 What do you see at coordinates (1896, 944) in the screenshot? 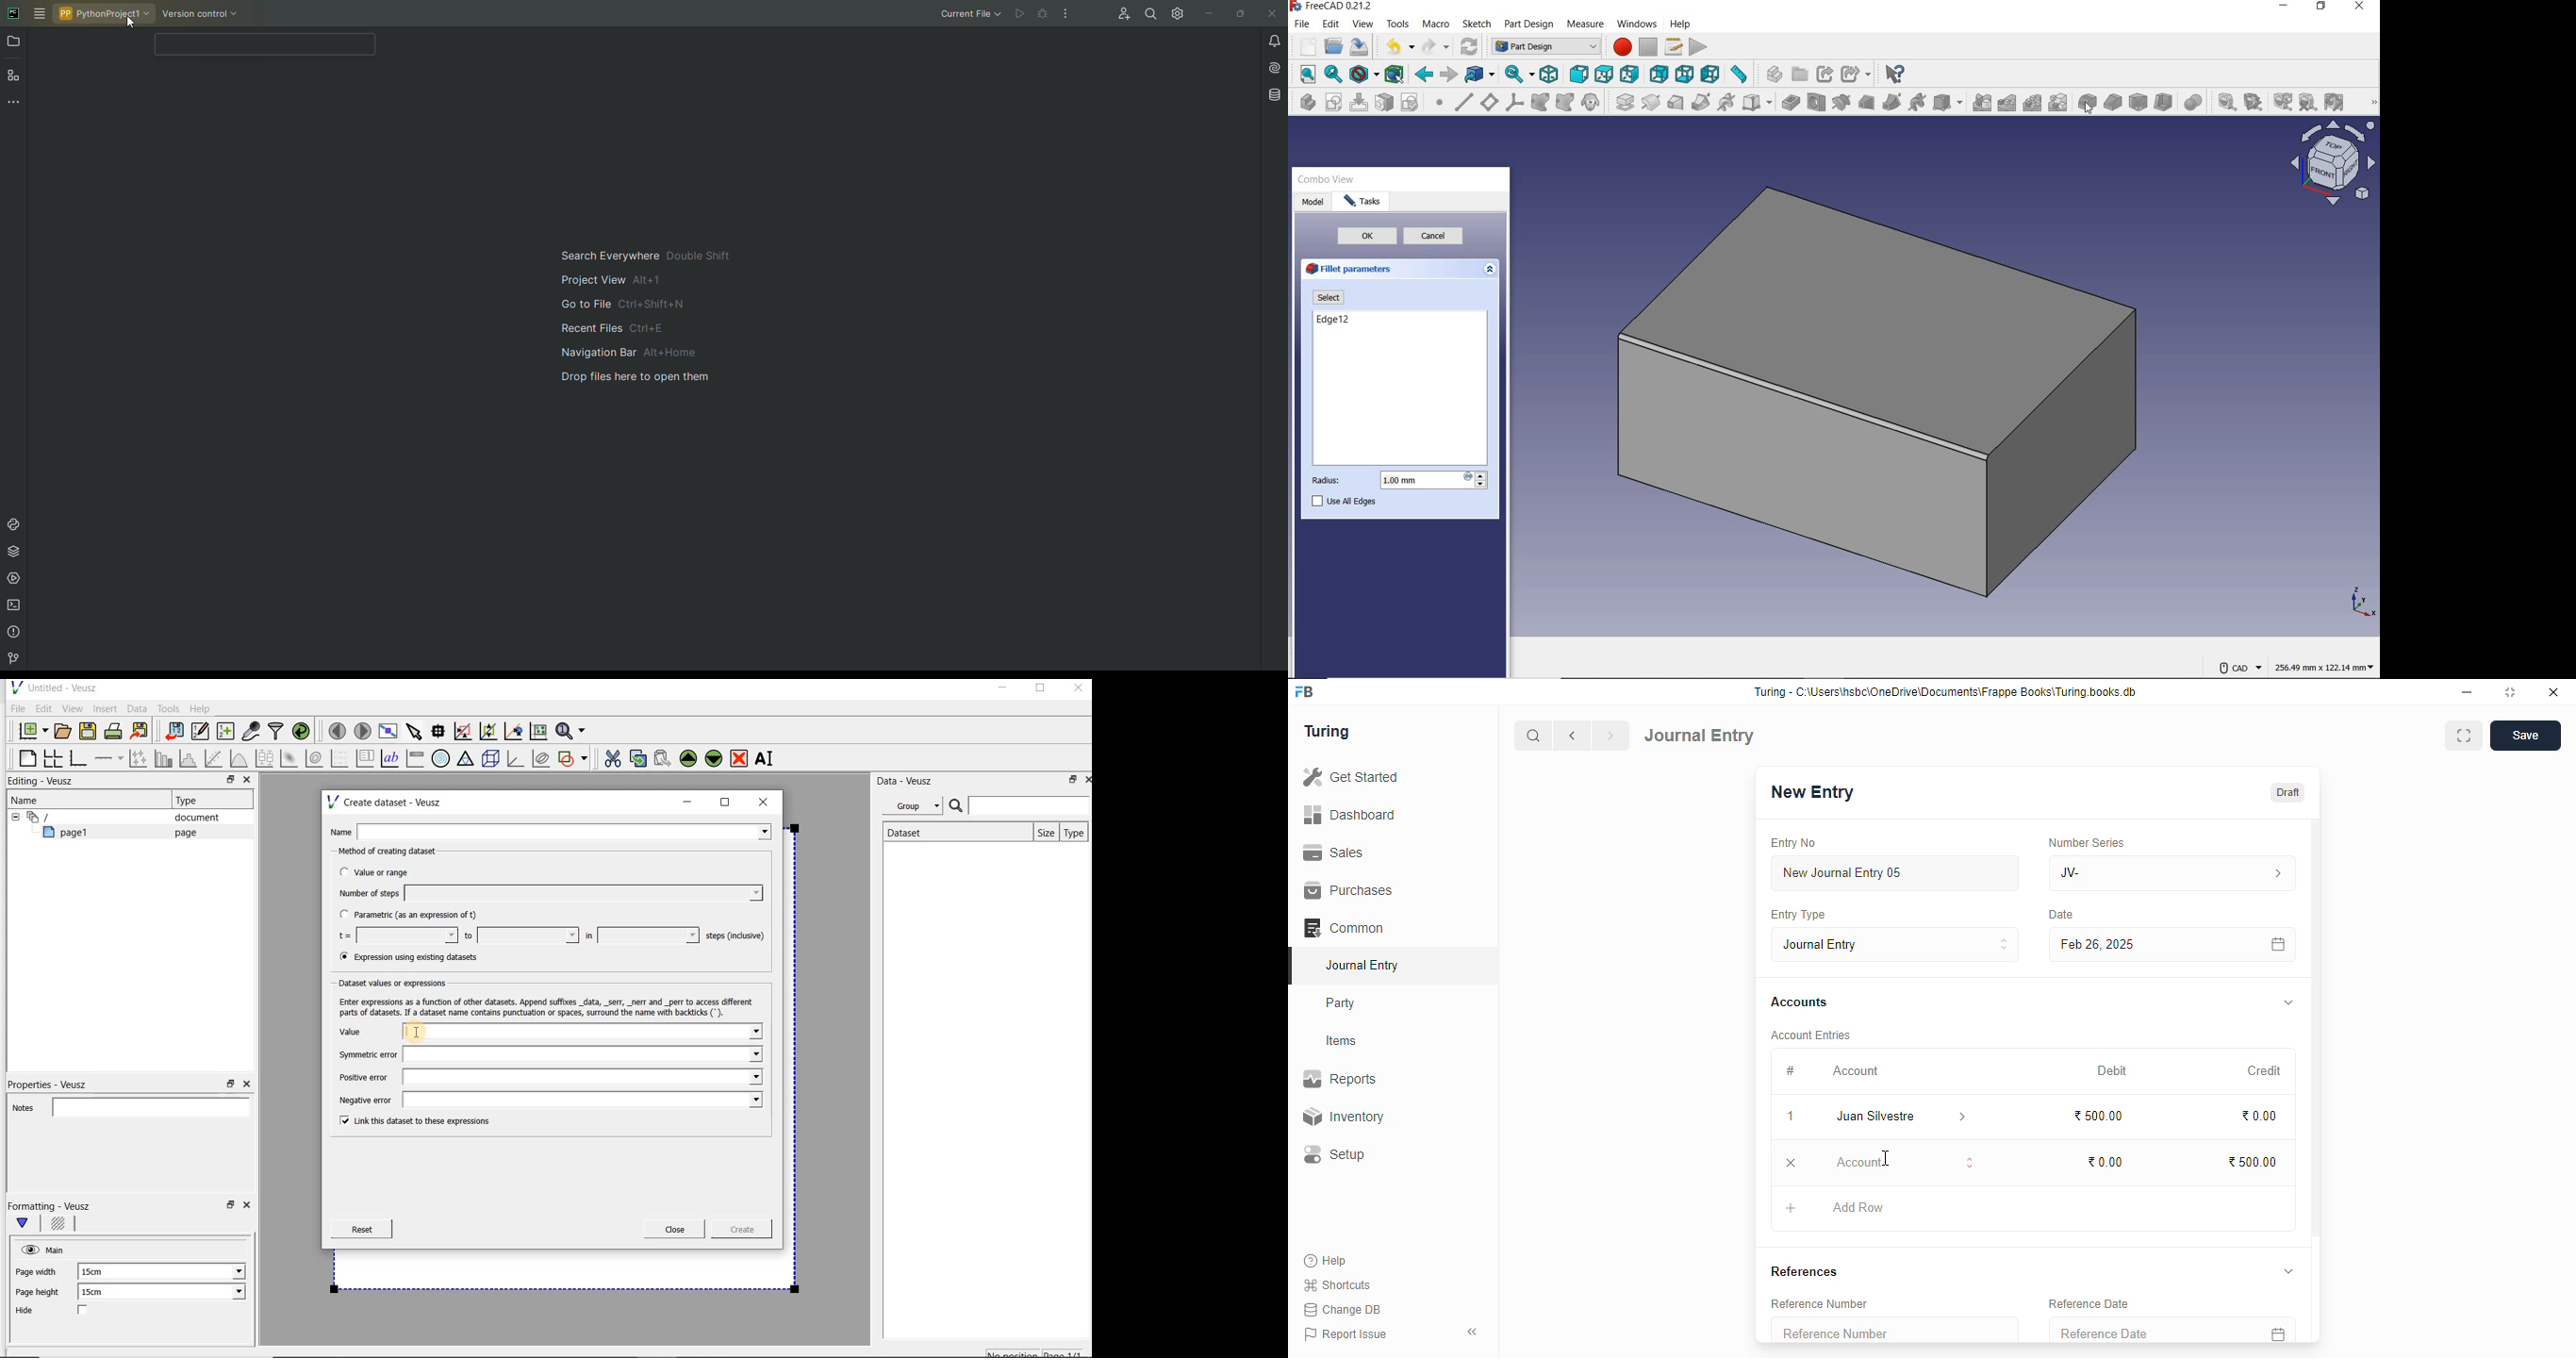
I see `journal entry` at bounding box center [1896, 944].